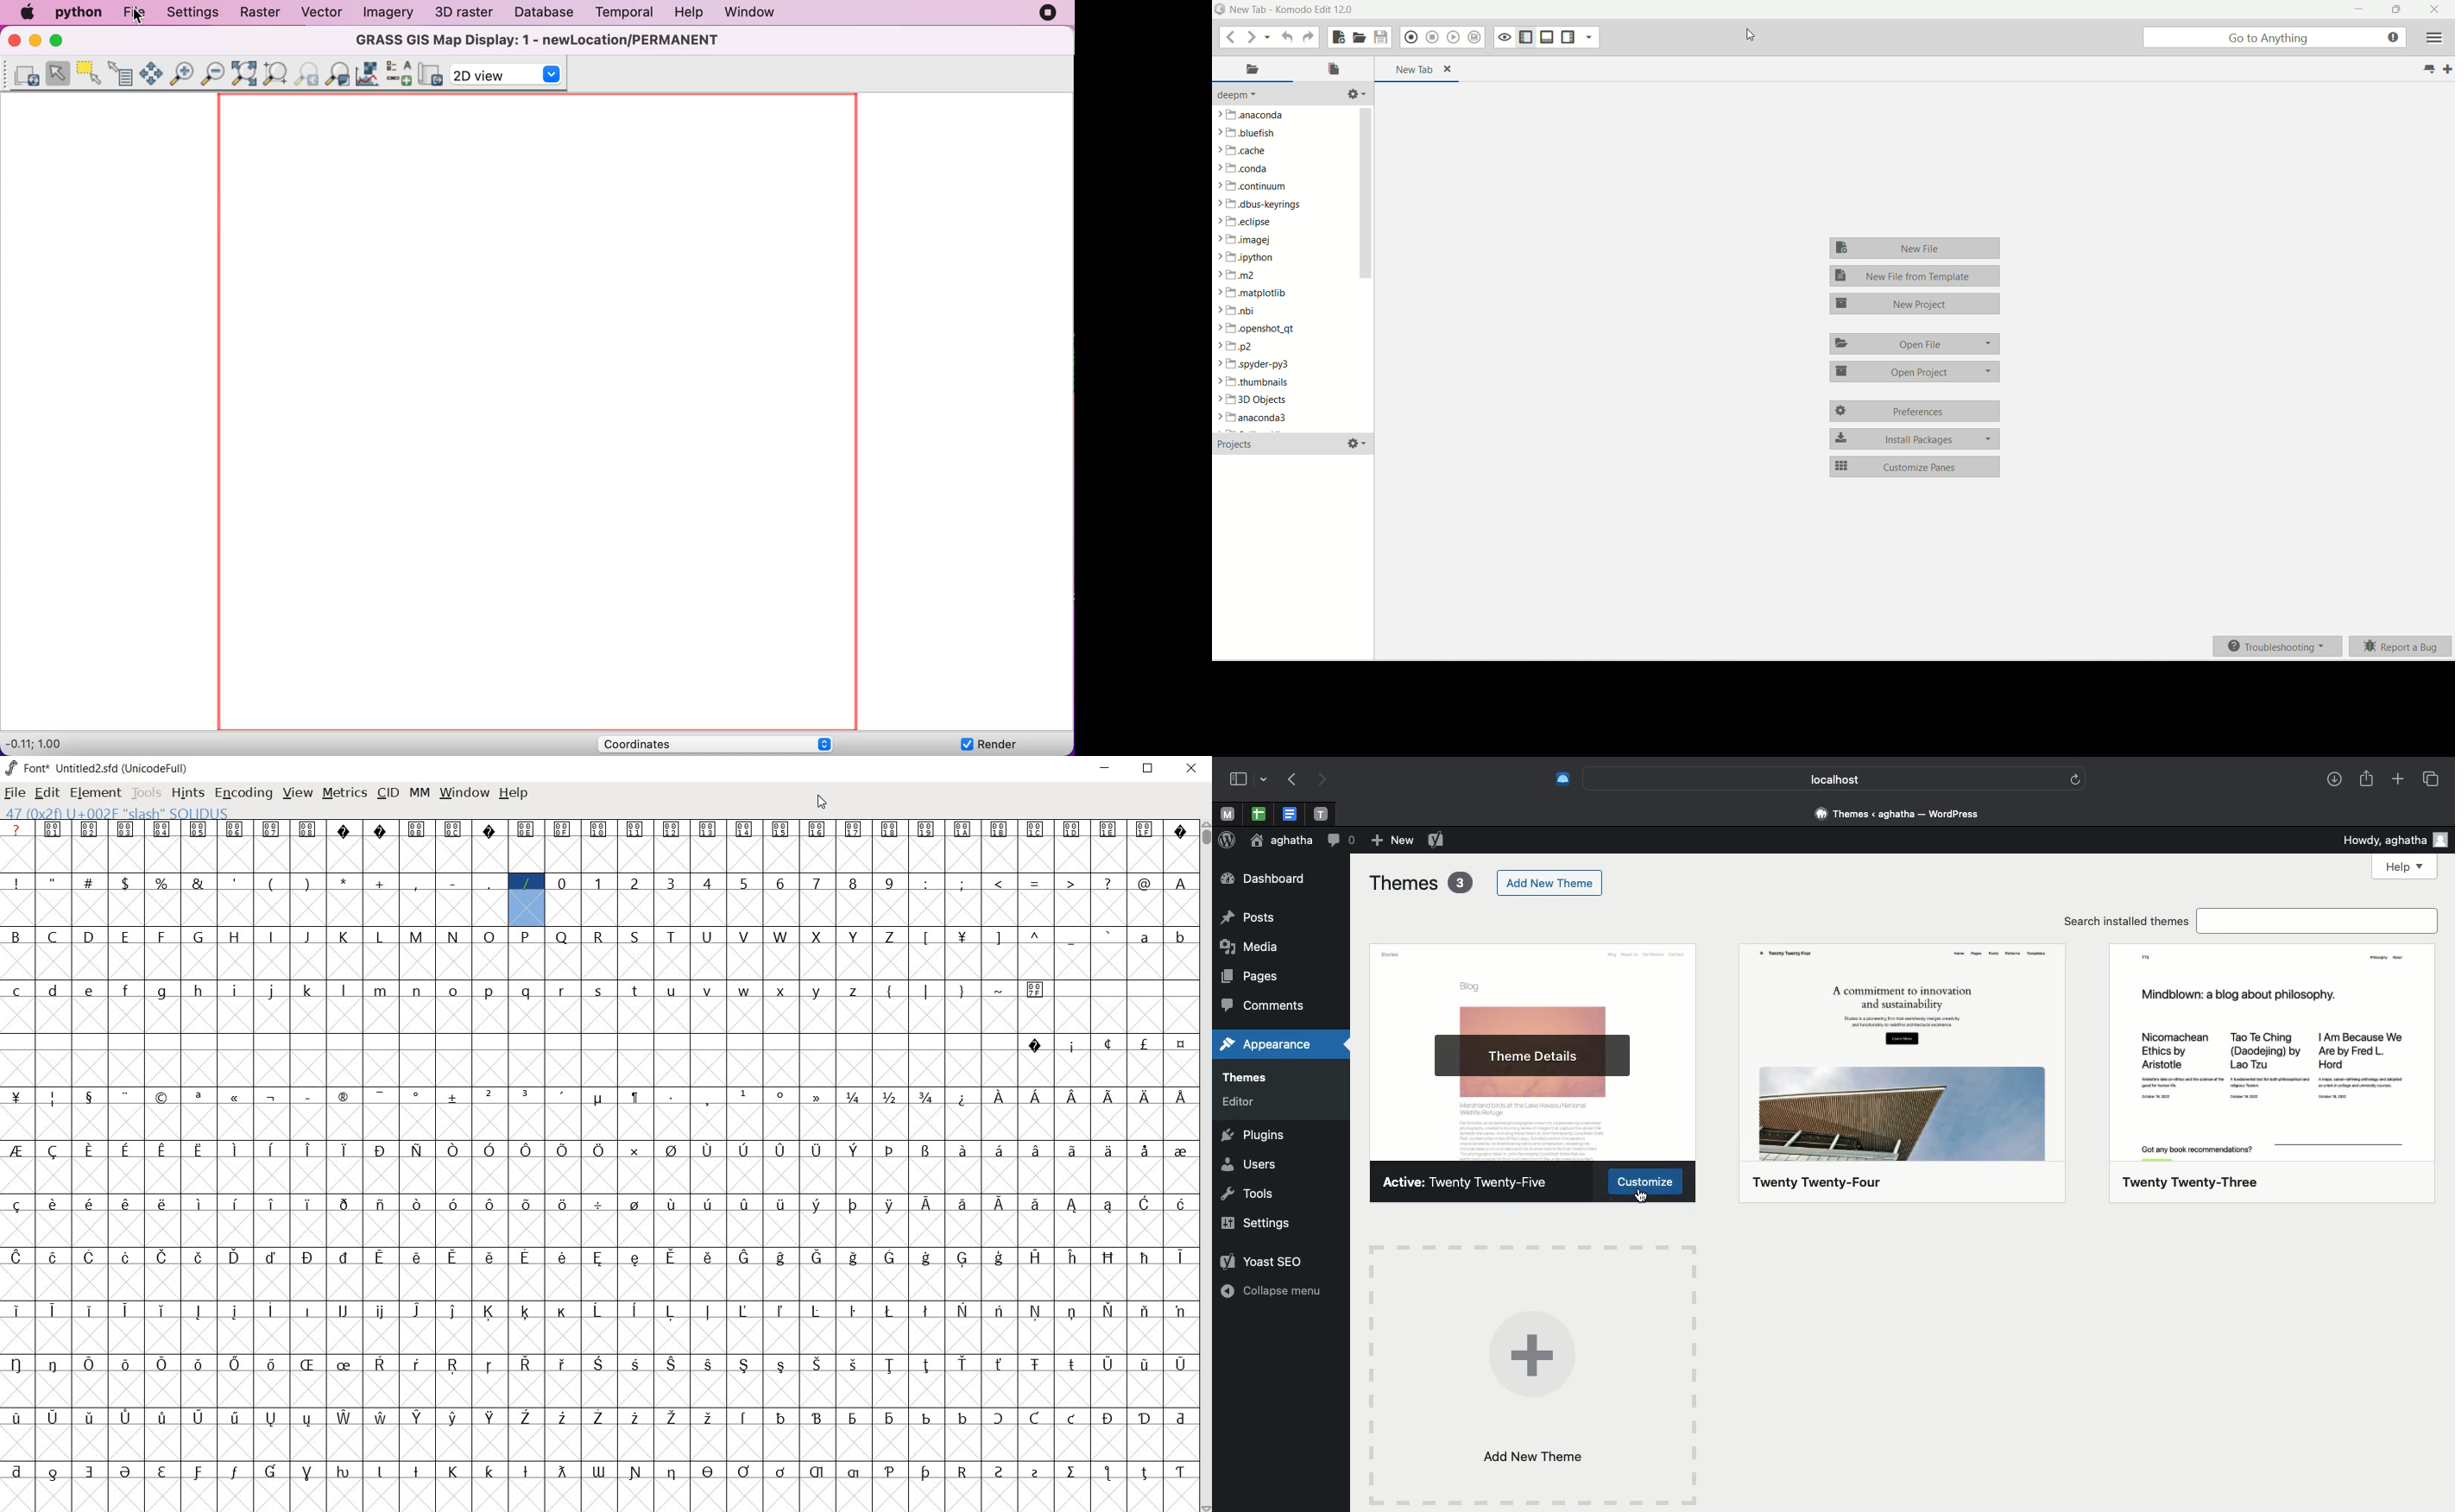 The height and width of the screenshot is (1512, 2464). What do you see at coordinates (380, 884) in the screenshot?
I see `glyph` at bounding box center [380, 884].